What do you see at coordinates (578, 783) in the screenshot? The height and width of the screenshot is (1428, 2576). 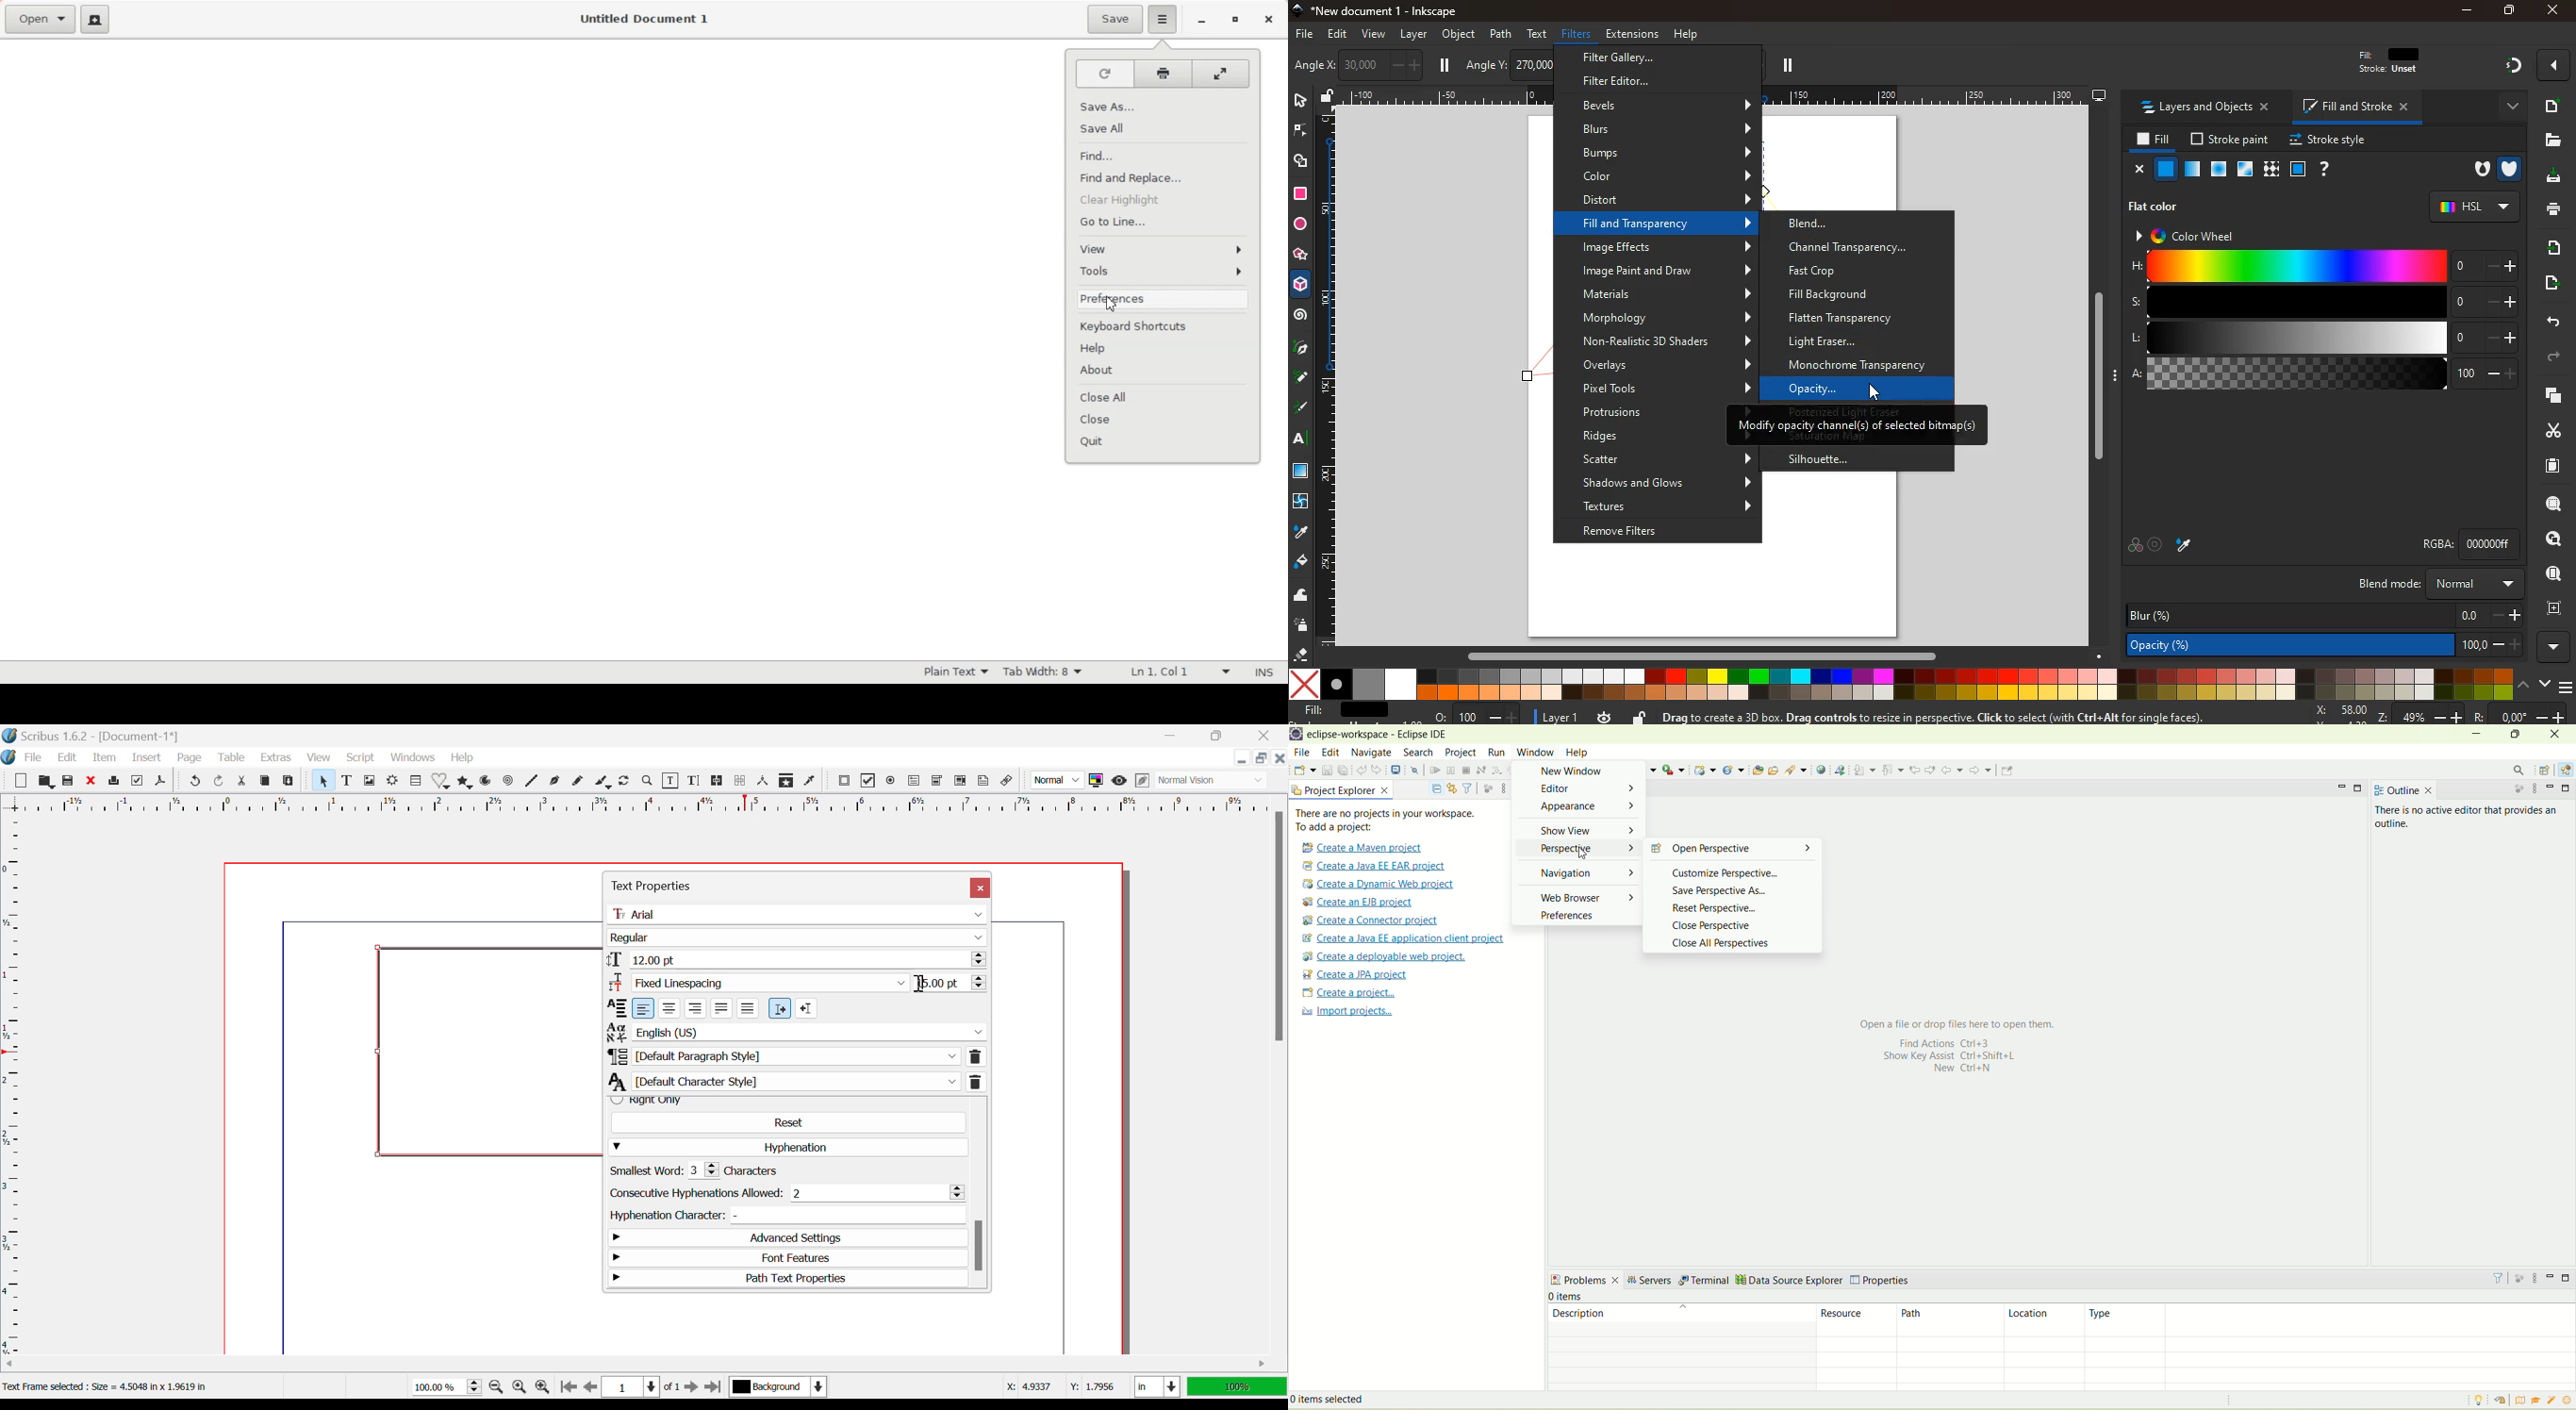 I see `Freehand Line` at bounding box center [578, 783].